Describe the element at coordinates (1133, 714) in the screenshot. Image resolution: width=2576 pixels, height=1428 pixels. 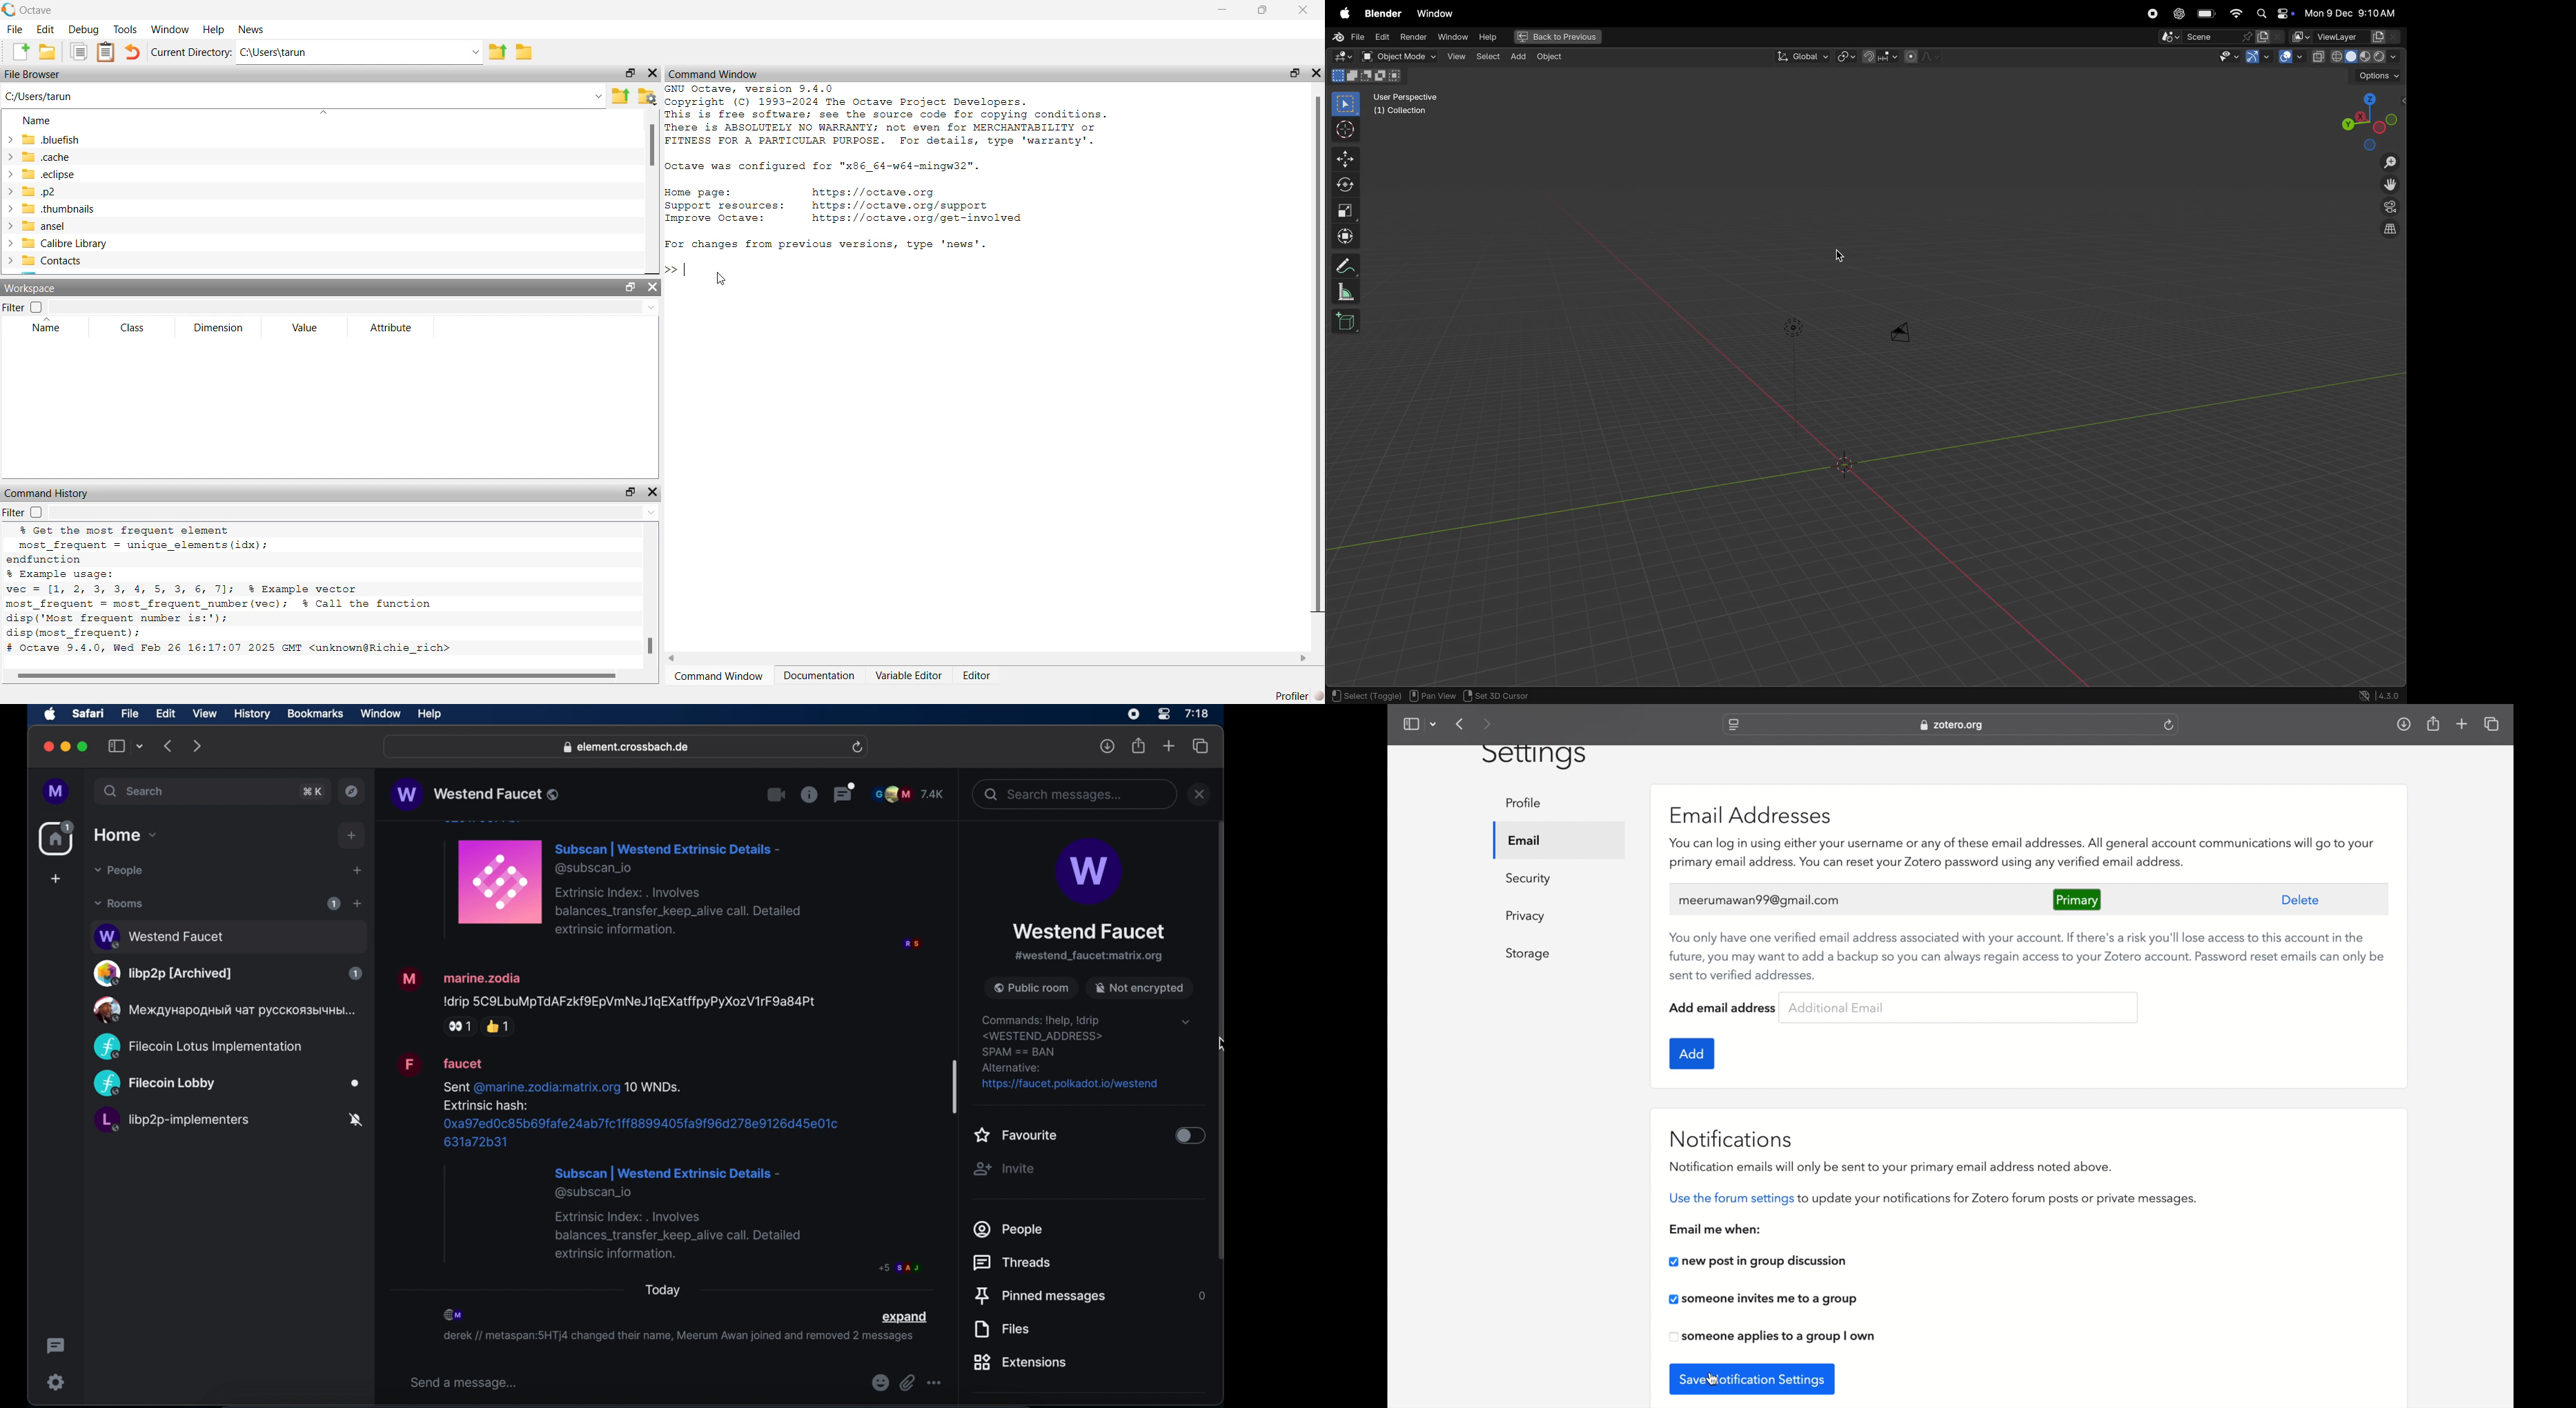
I see `screen recorder icon` at that location.